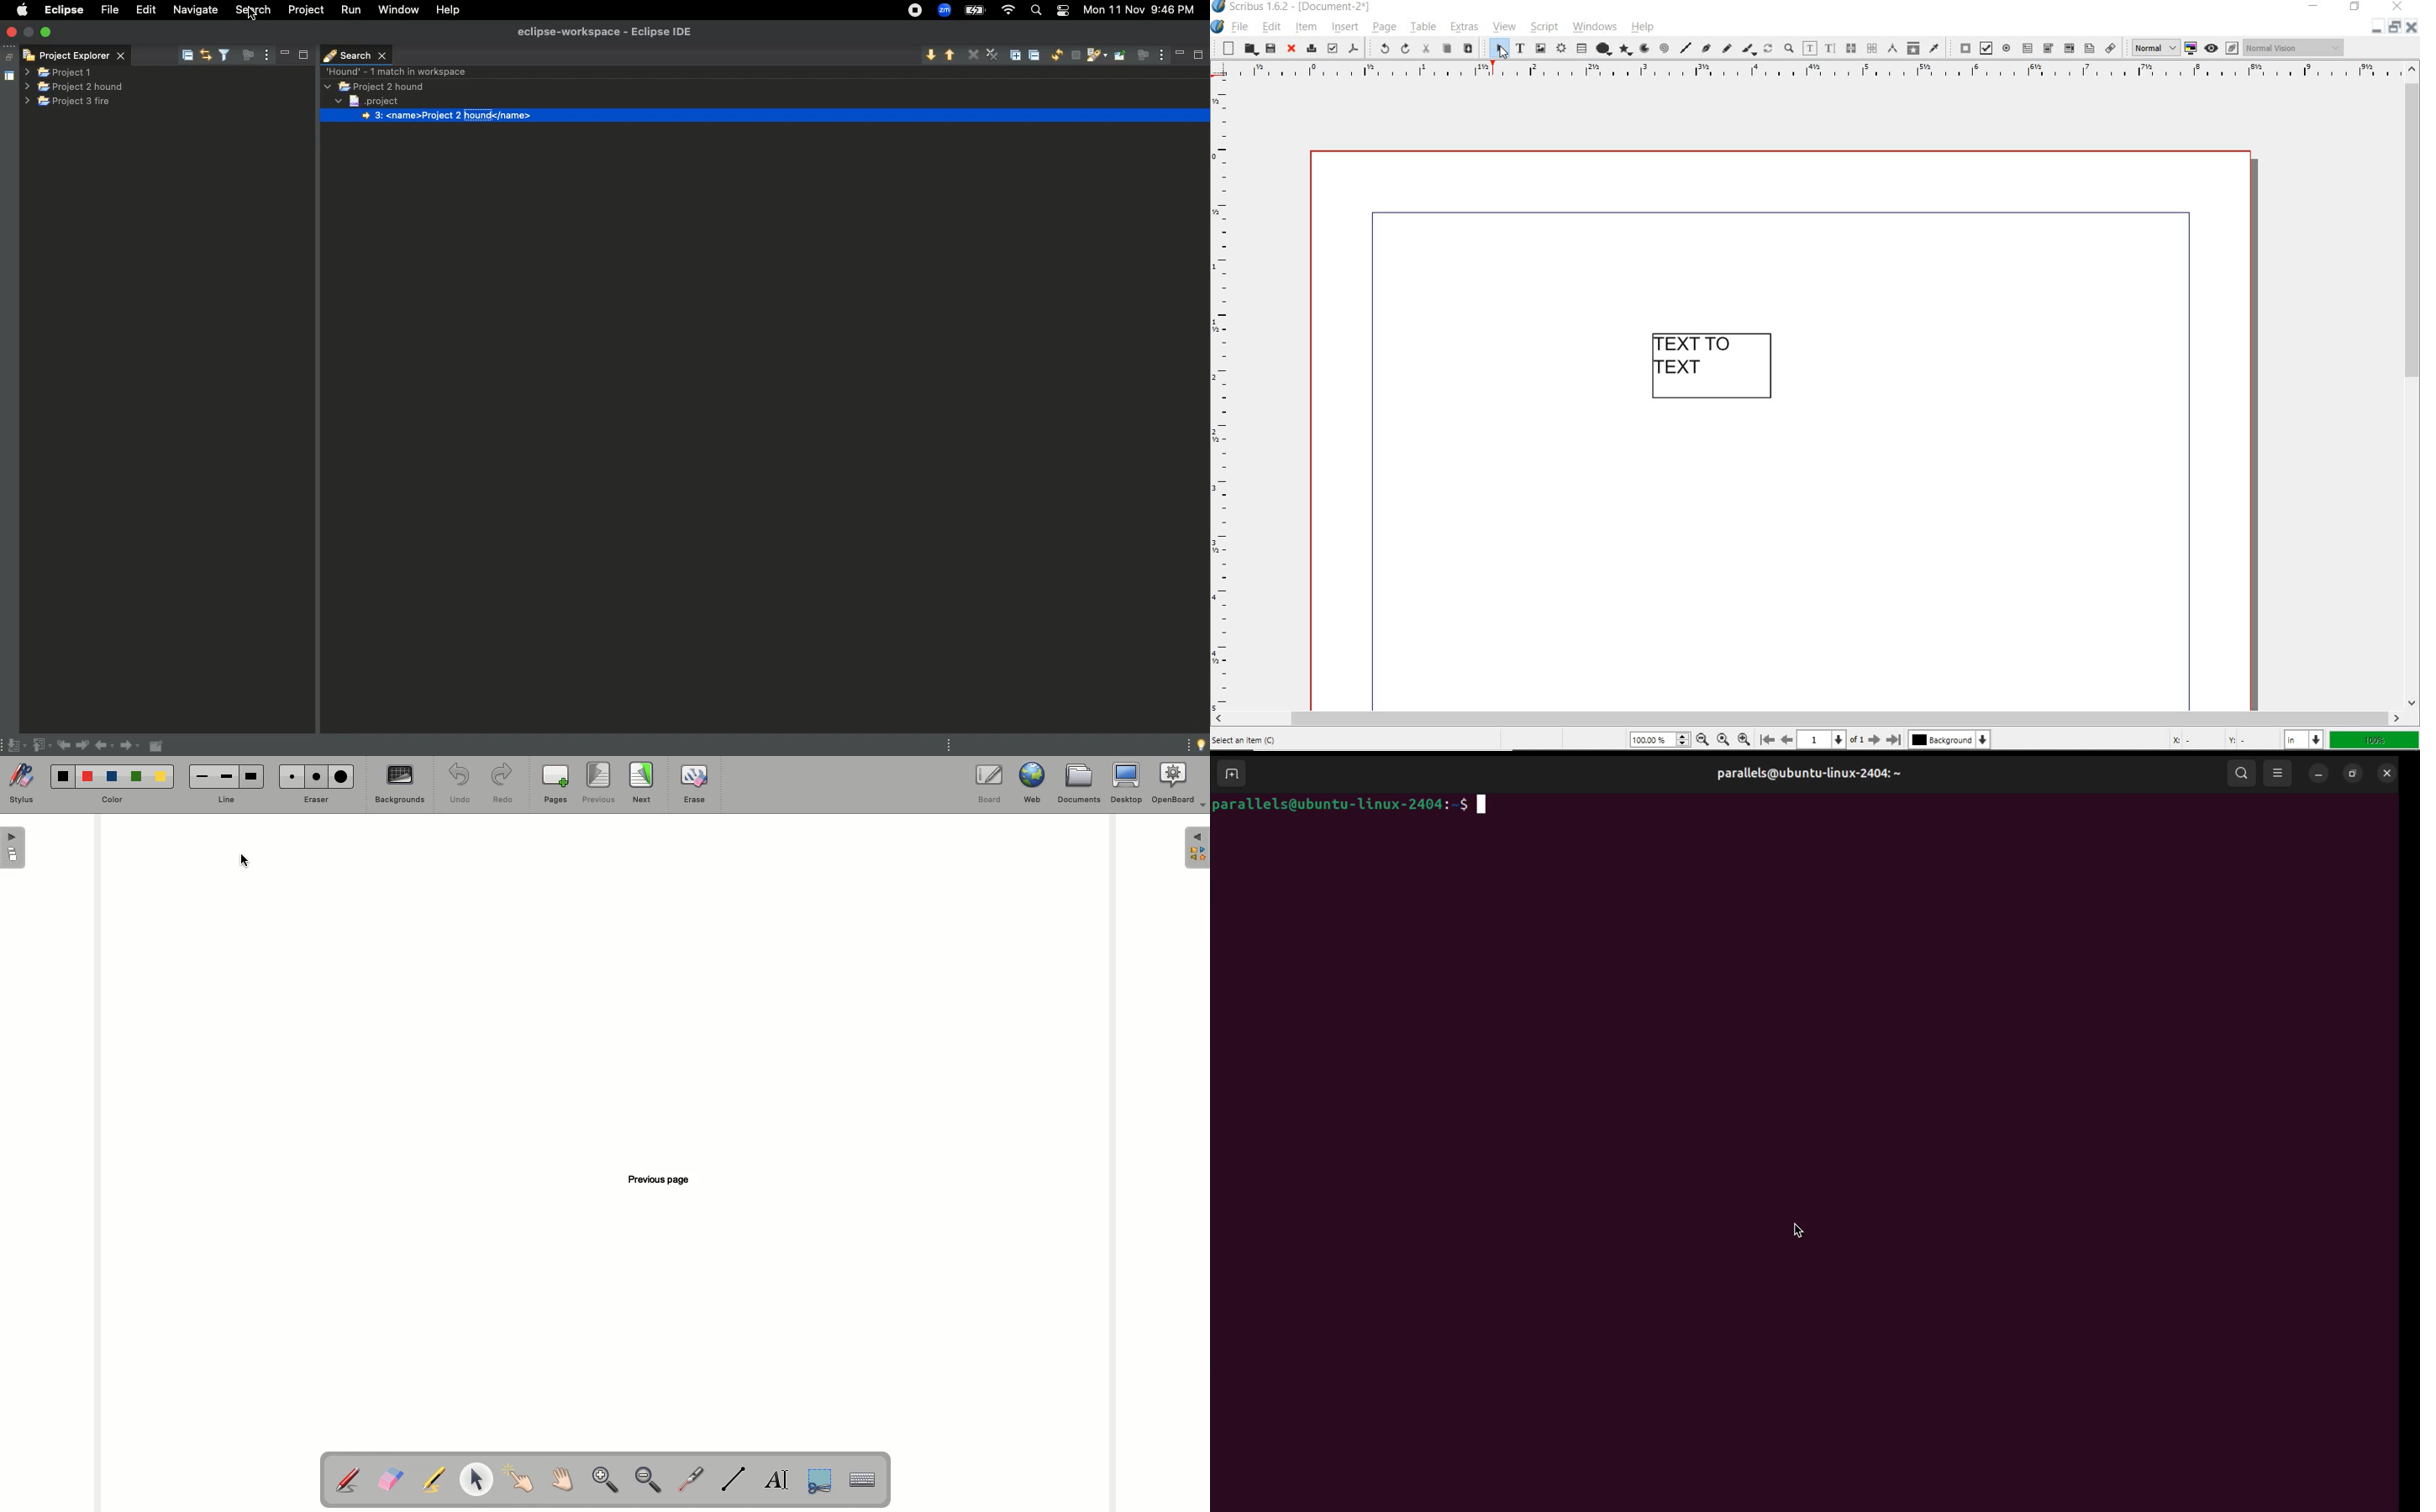 The image size is (2436, 1512). I want to click on table, so click(1422, 27).